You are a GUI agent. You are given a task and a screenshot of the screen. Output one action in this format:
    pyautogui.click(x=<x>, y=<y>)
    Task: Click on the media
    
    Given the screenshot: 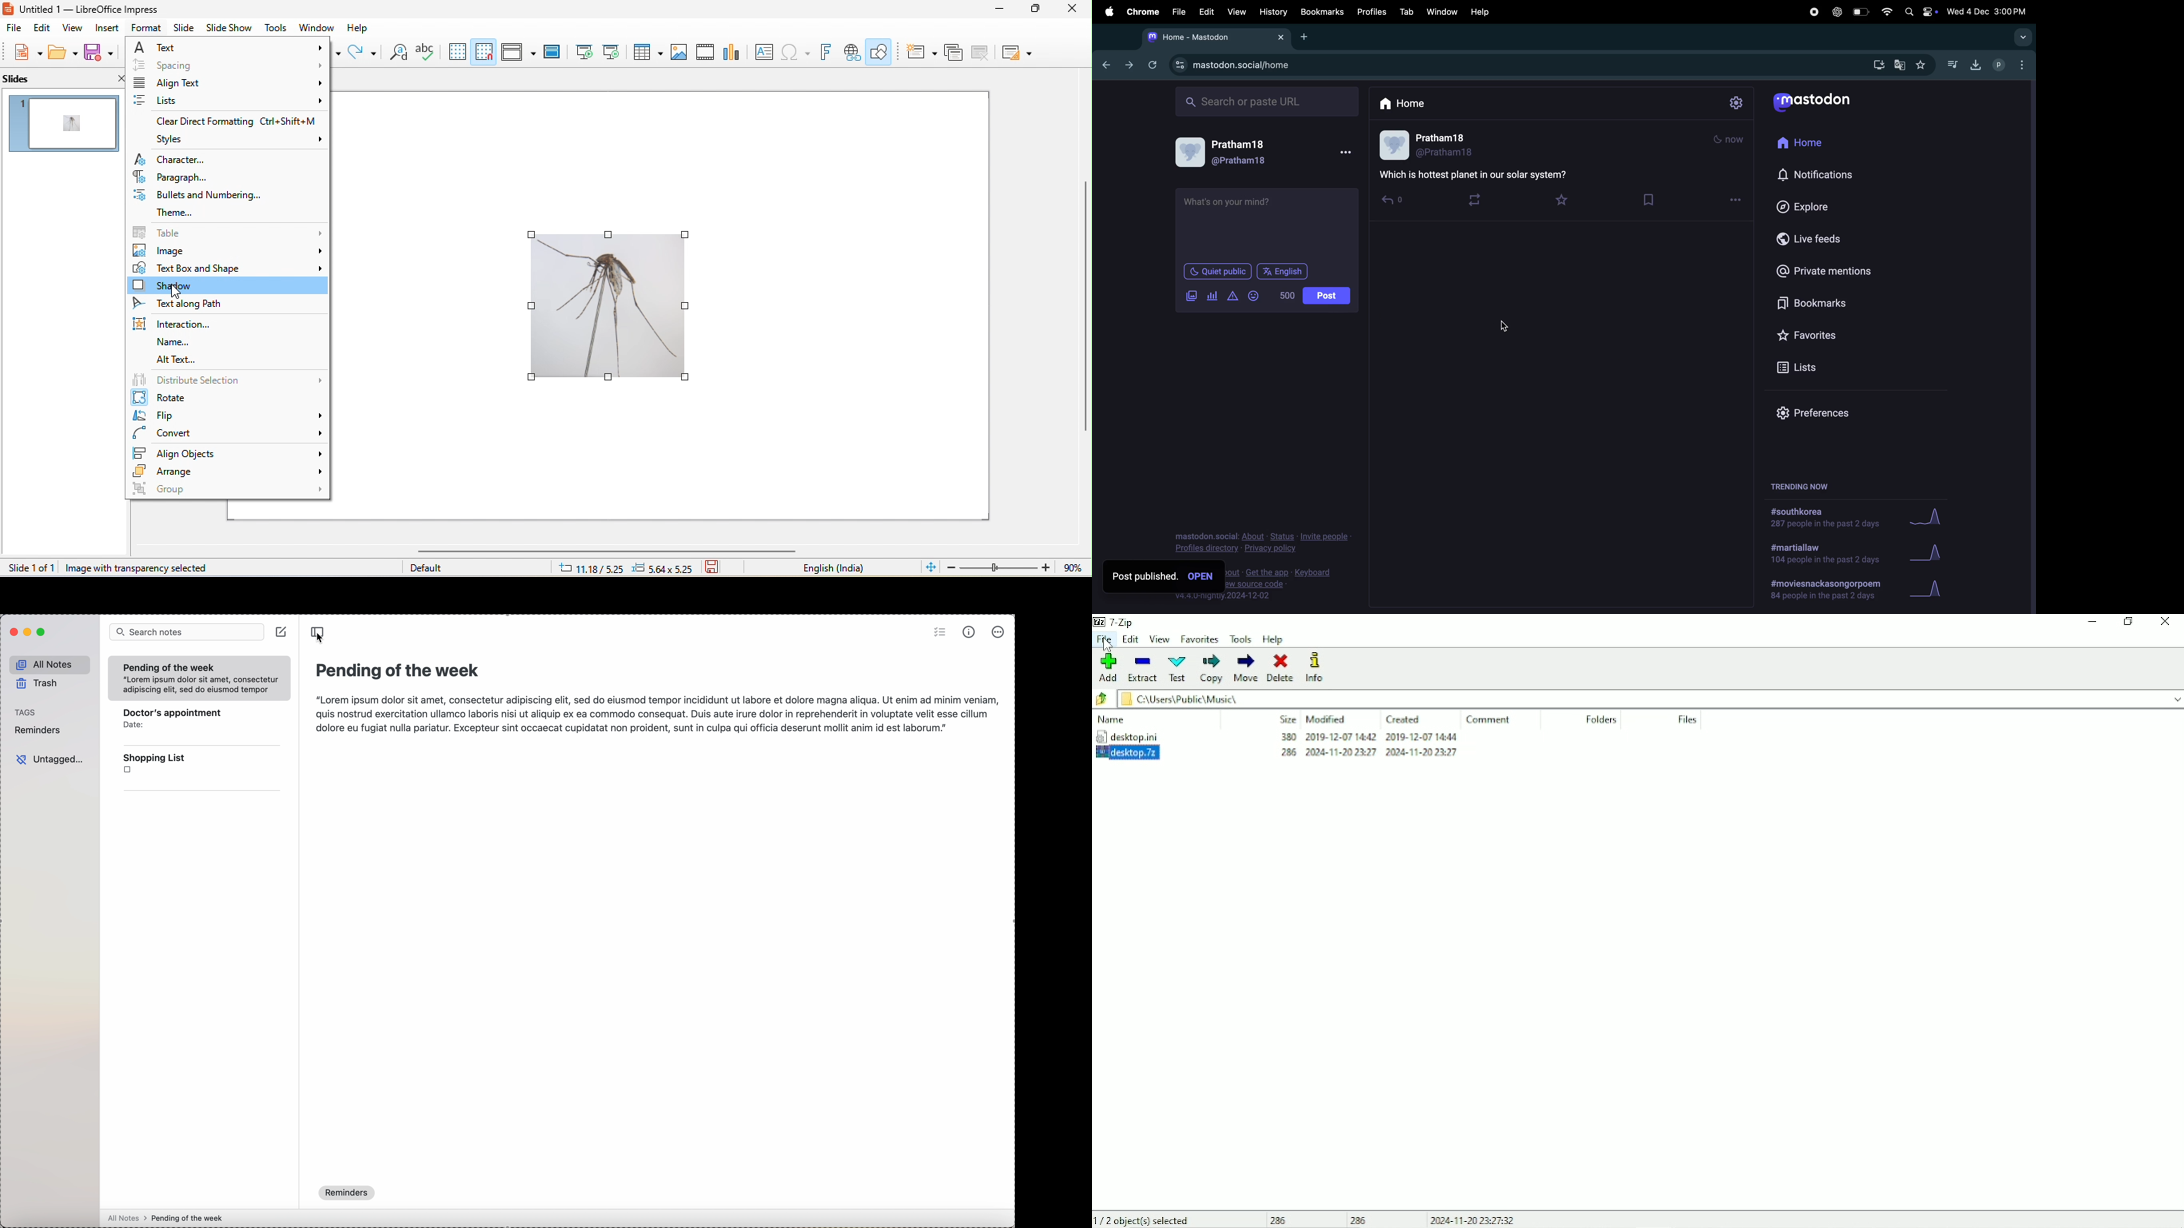 What is the action you would take?
    pyautogui.click(x=705, y=52)
    